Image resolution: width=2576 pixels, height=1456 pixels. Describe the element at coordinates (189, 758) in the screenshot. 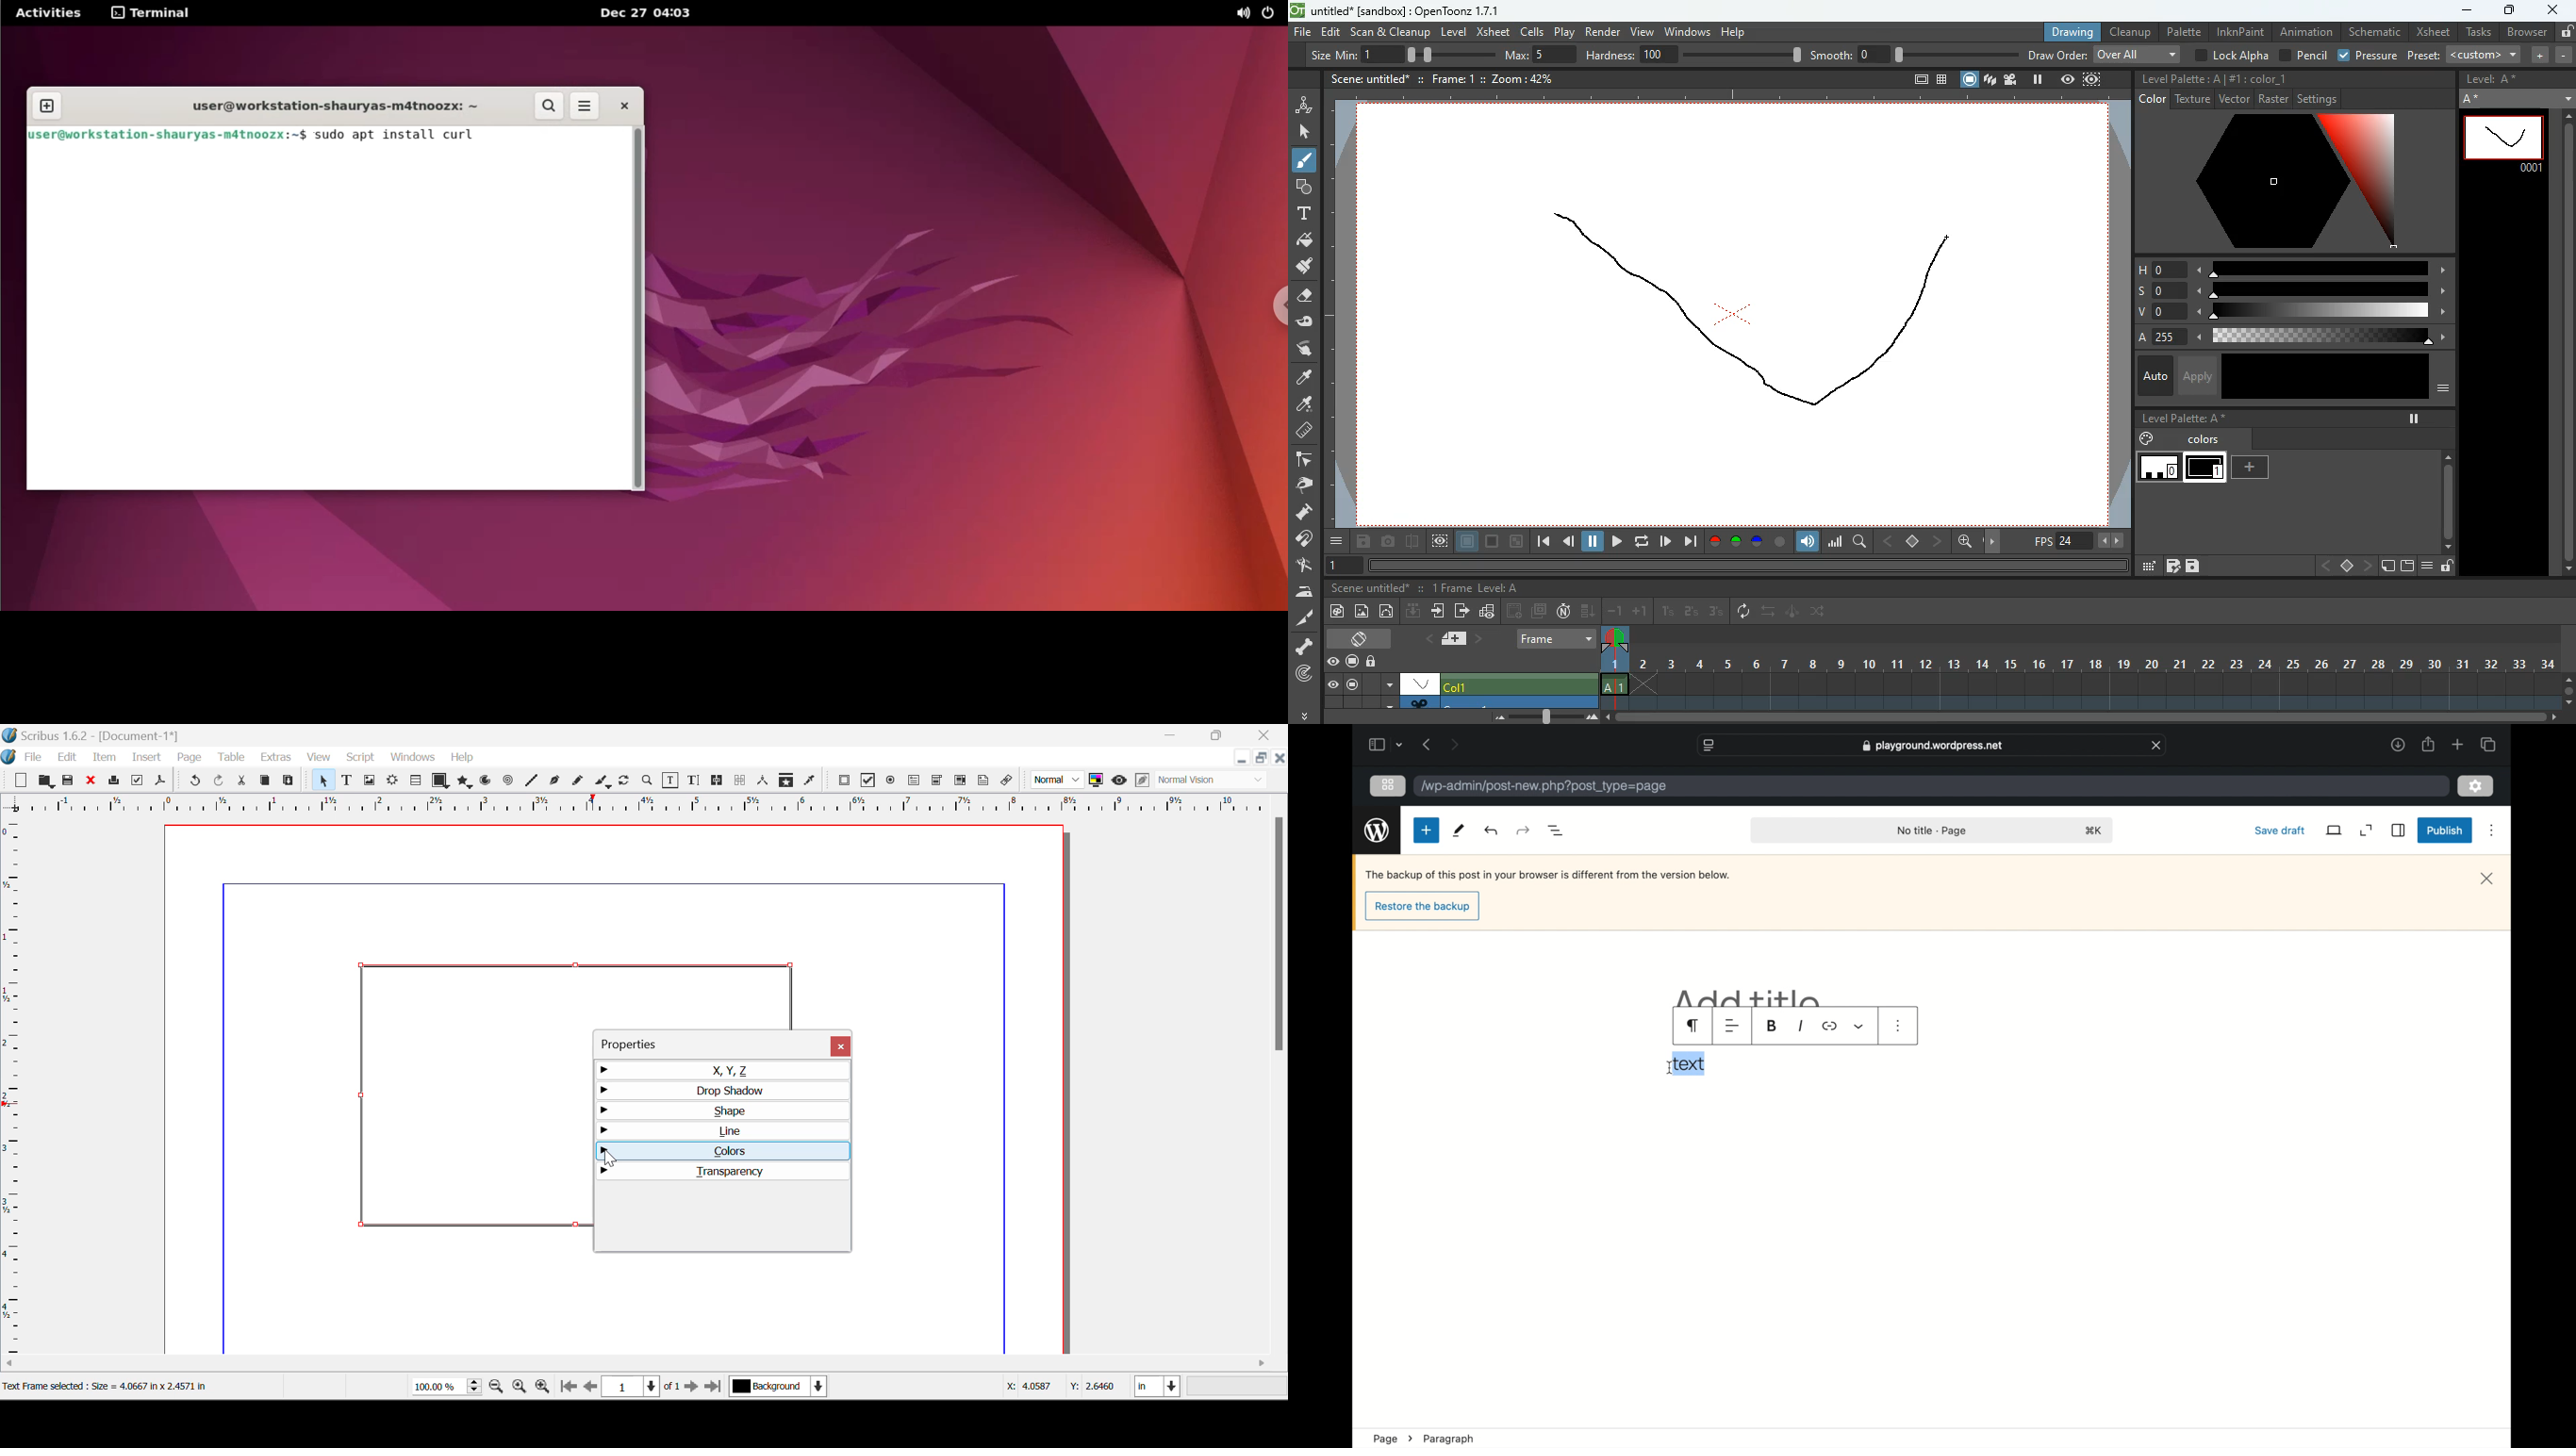

I see `Page` at that location.